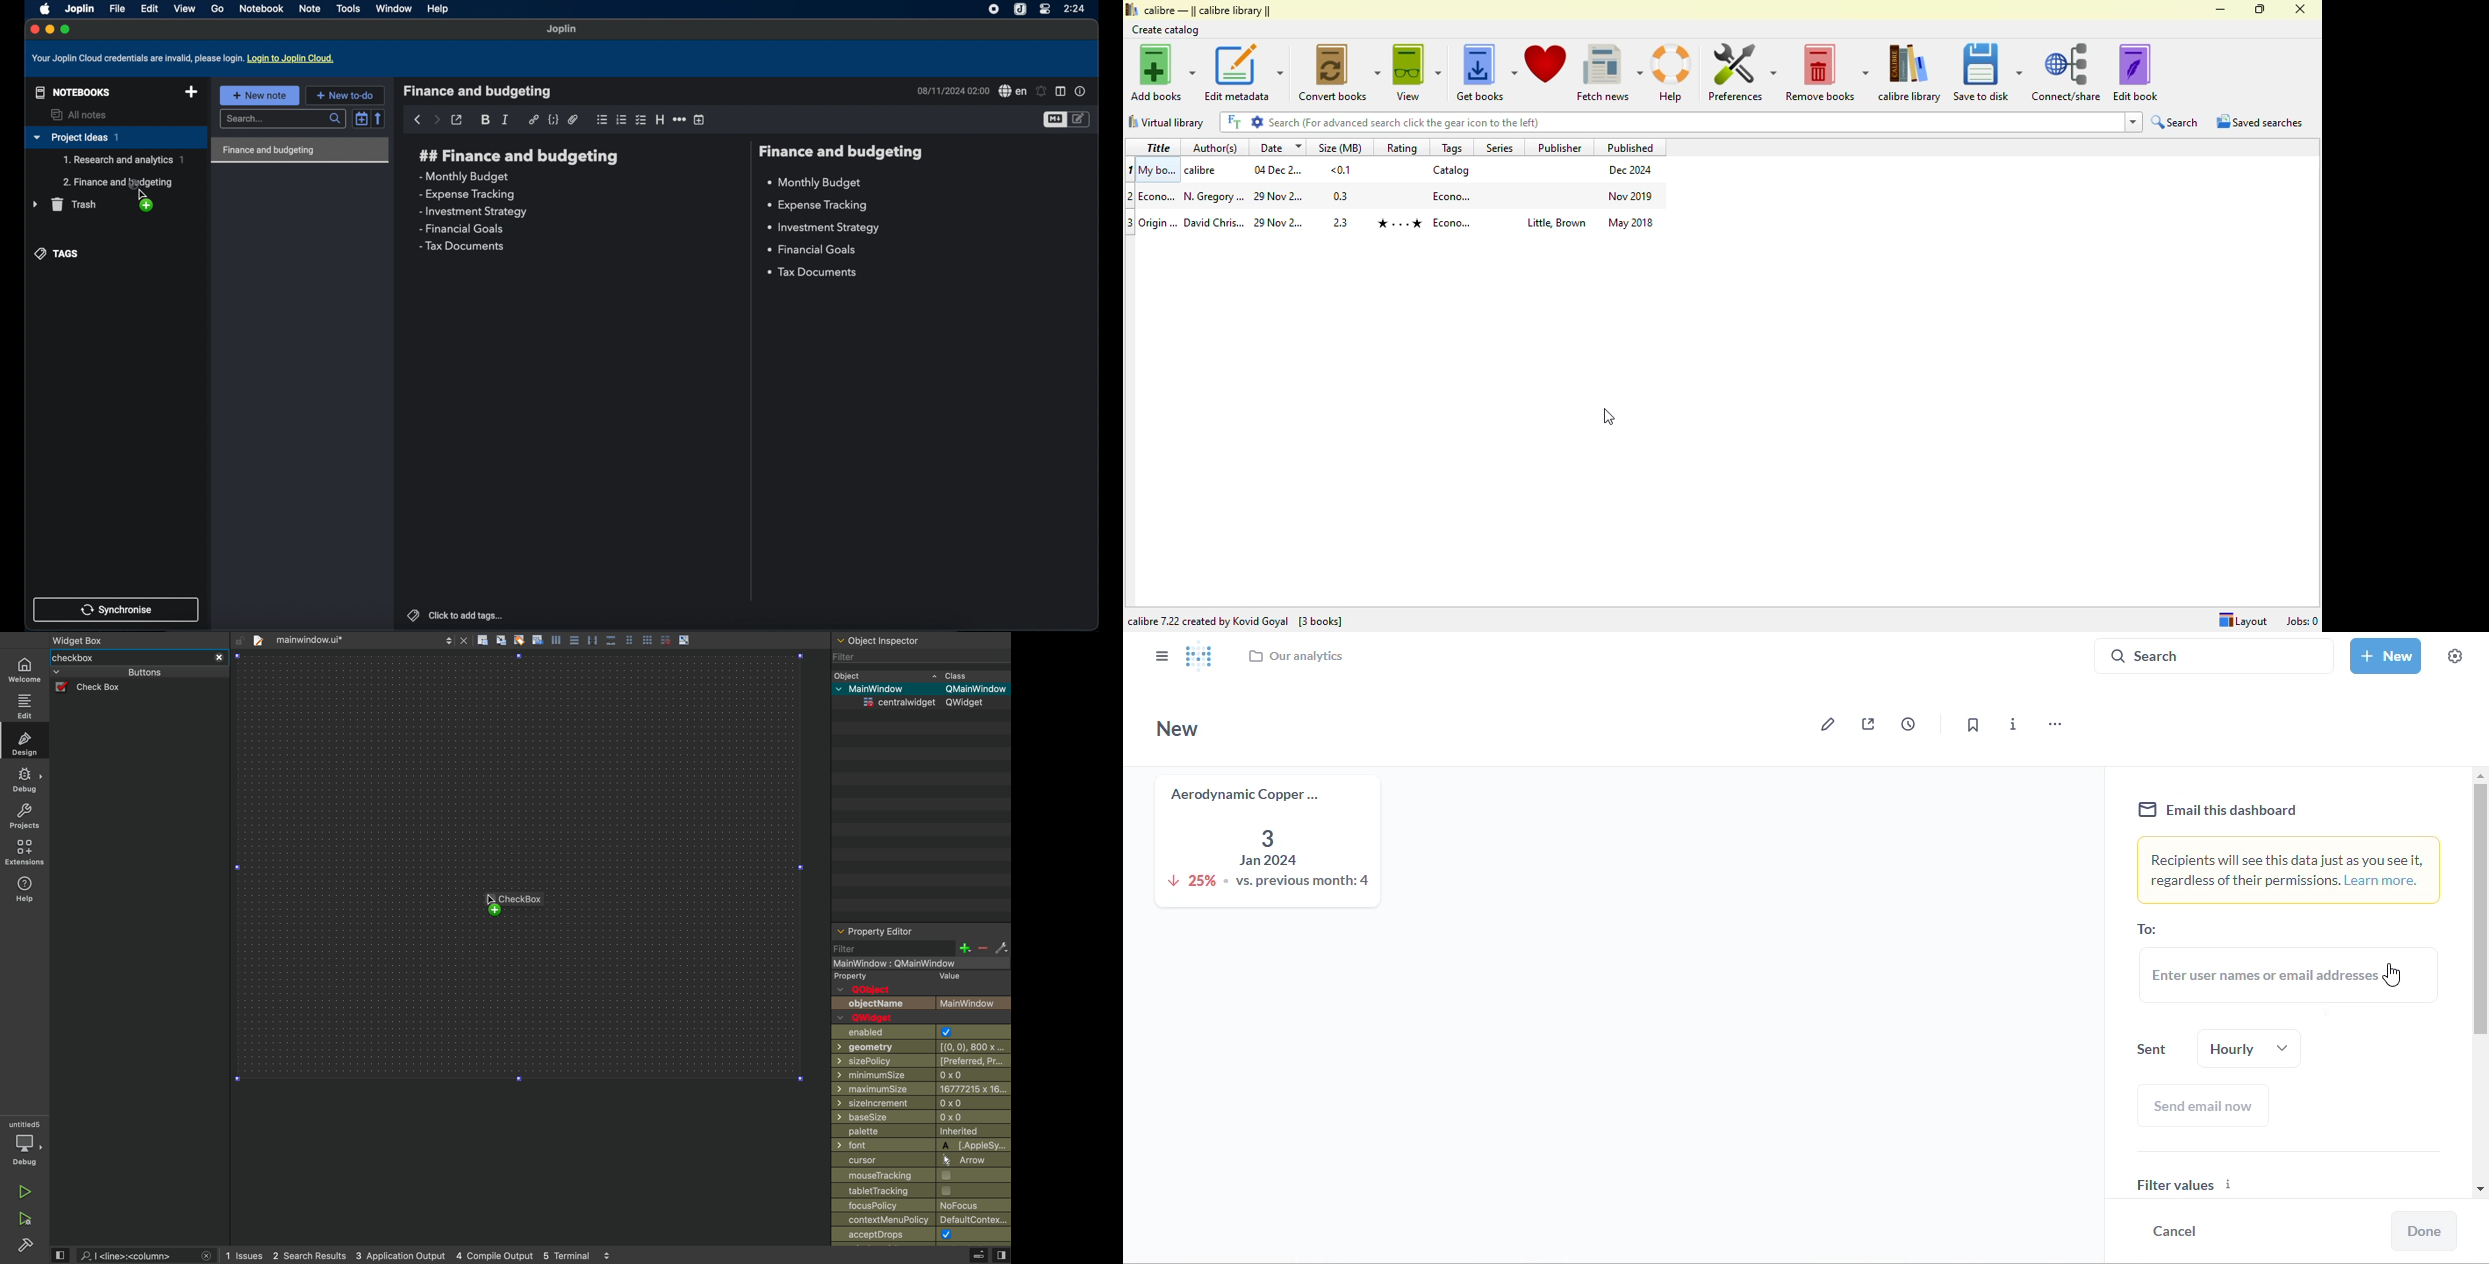 Image resolution: width=2492 pixels, height=1288 pixels. Describe the element at coordinates (1826, 72) in the screenshot. I see `remove books` at that location.